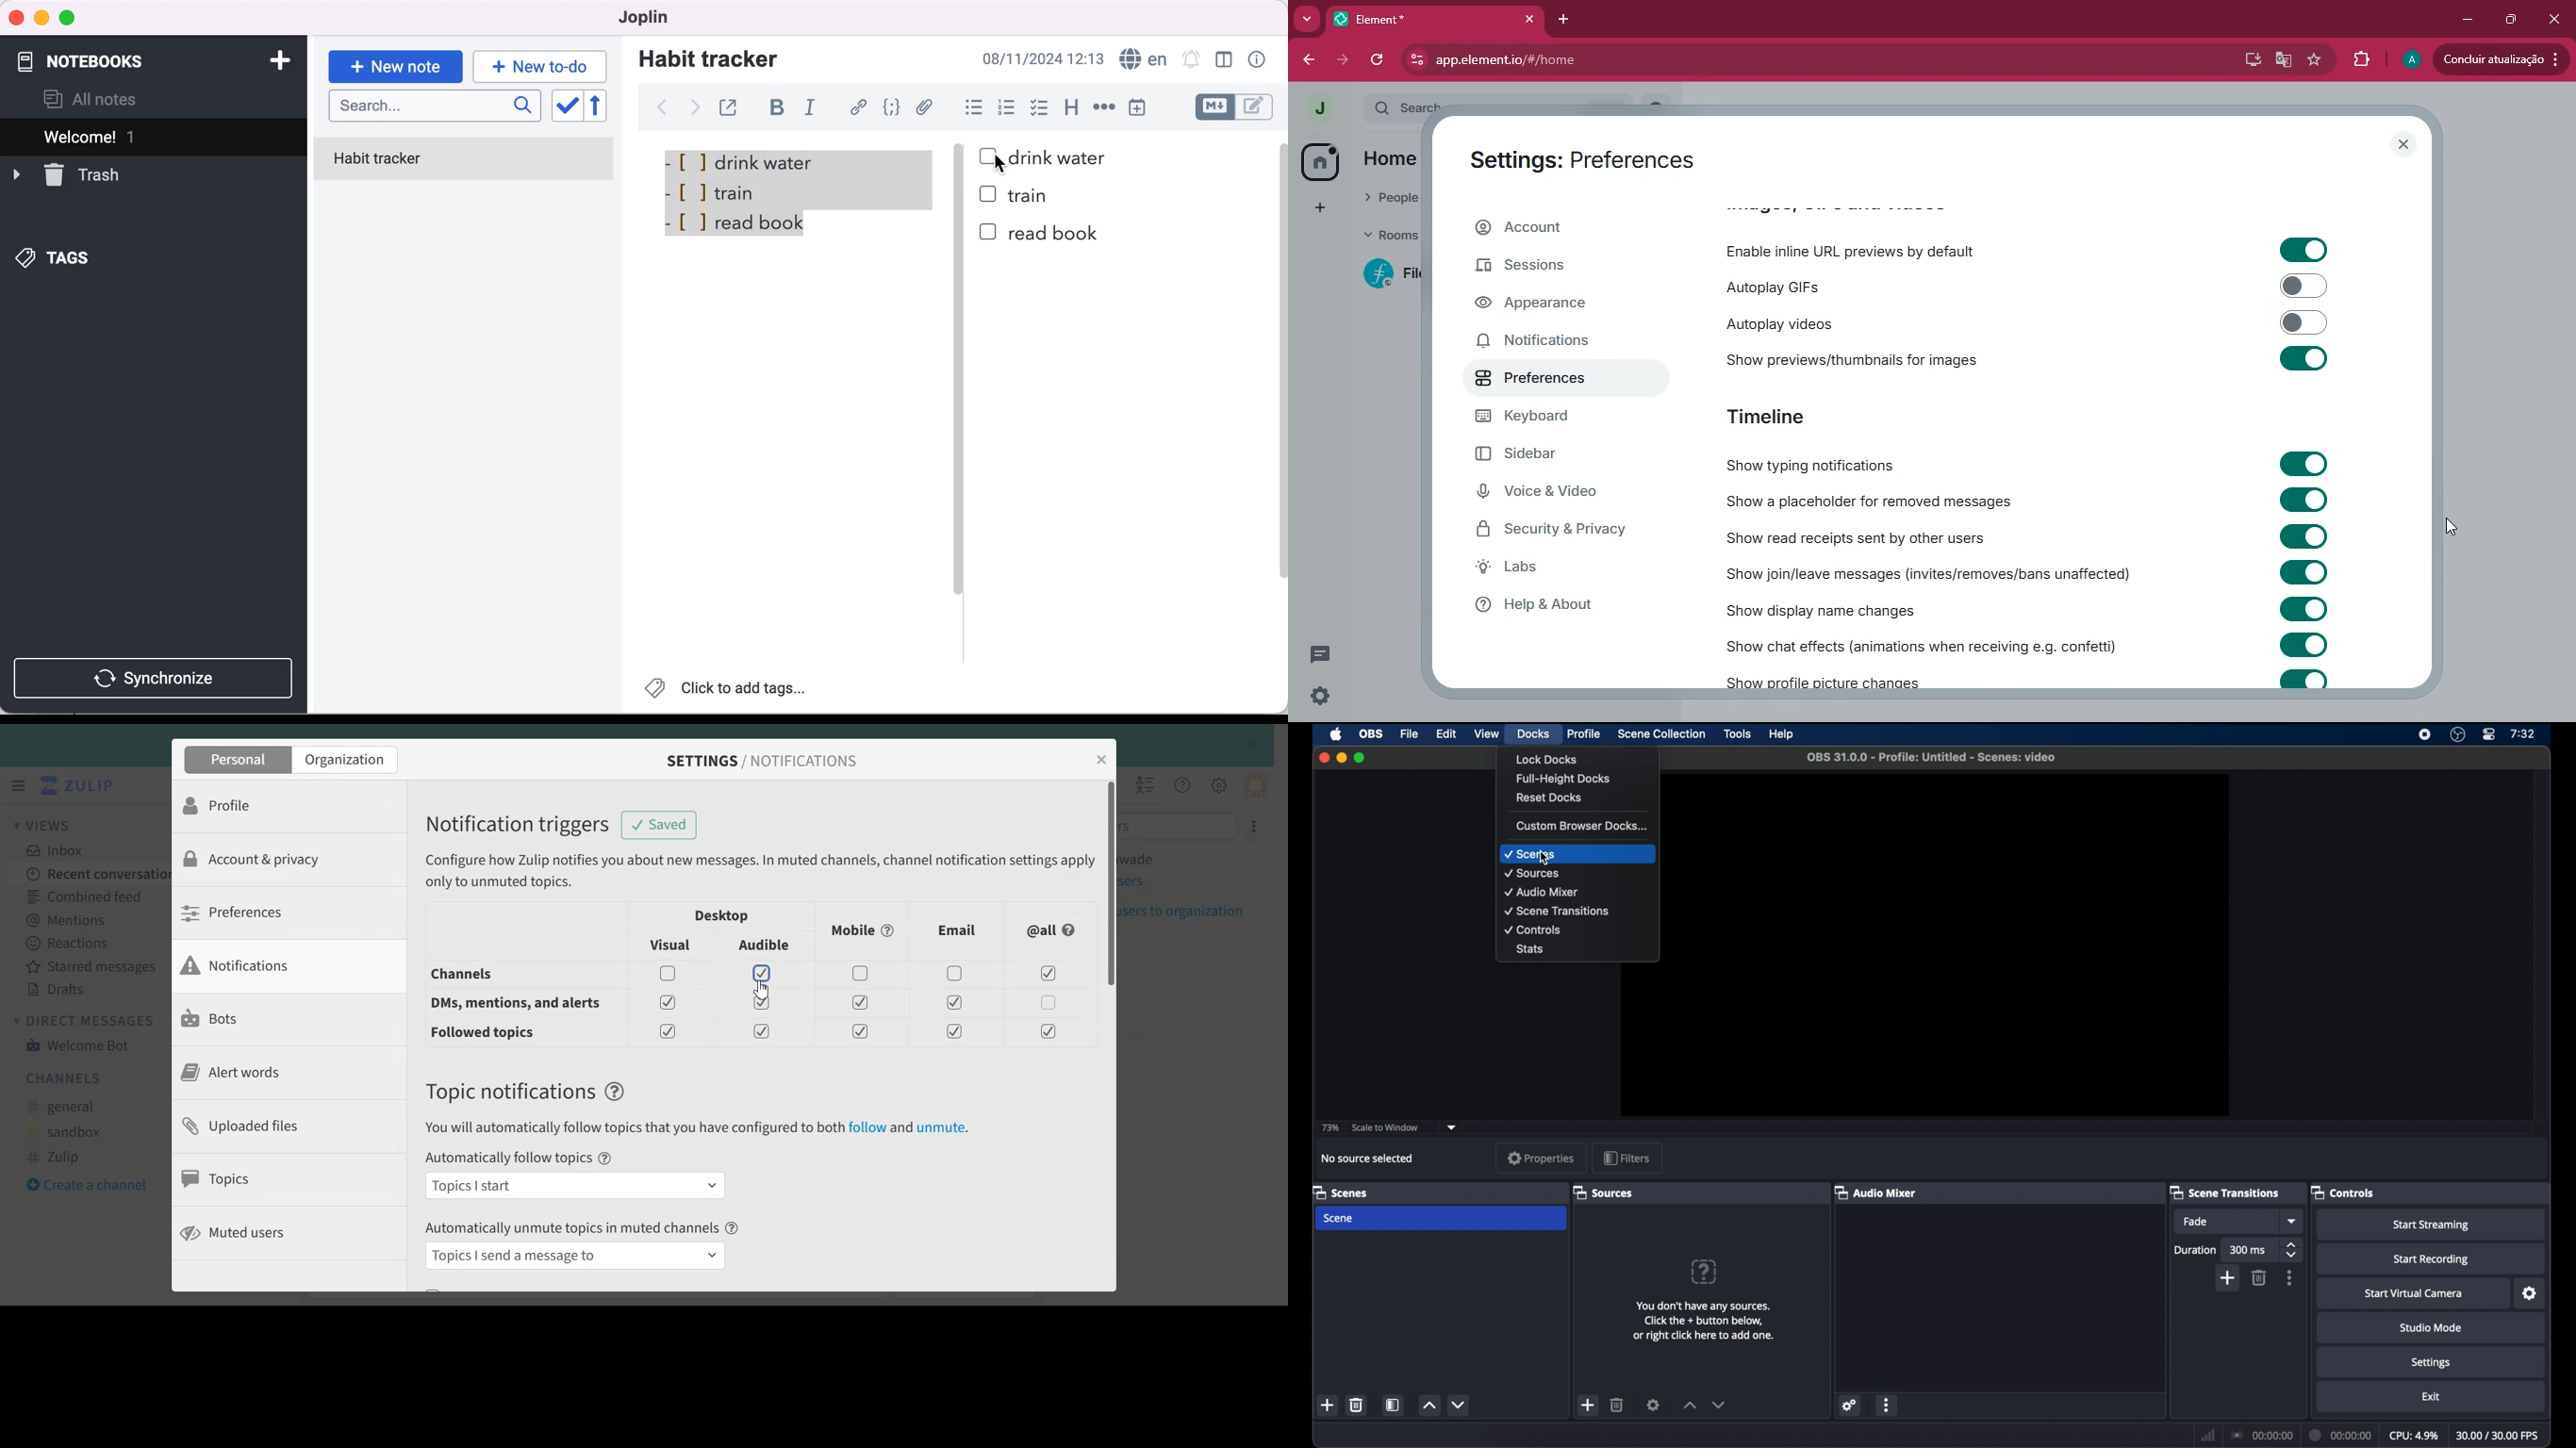 Image resolution: width=2576 pixels, height=1456 pixels. Describe the element at coordinates (2208, 1434) in the screenshot. I see `network` at that location.